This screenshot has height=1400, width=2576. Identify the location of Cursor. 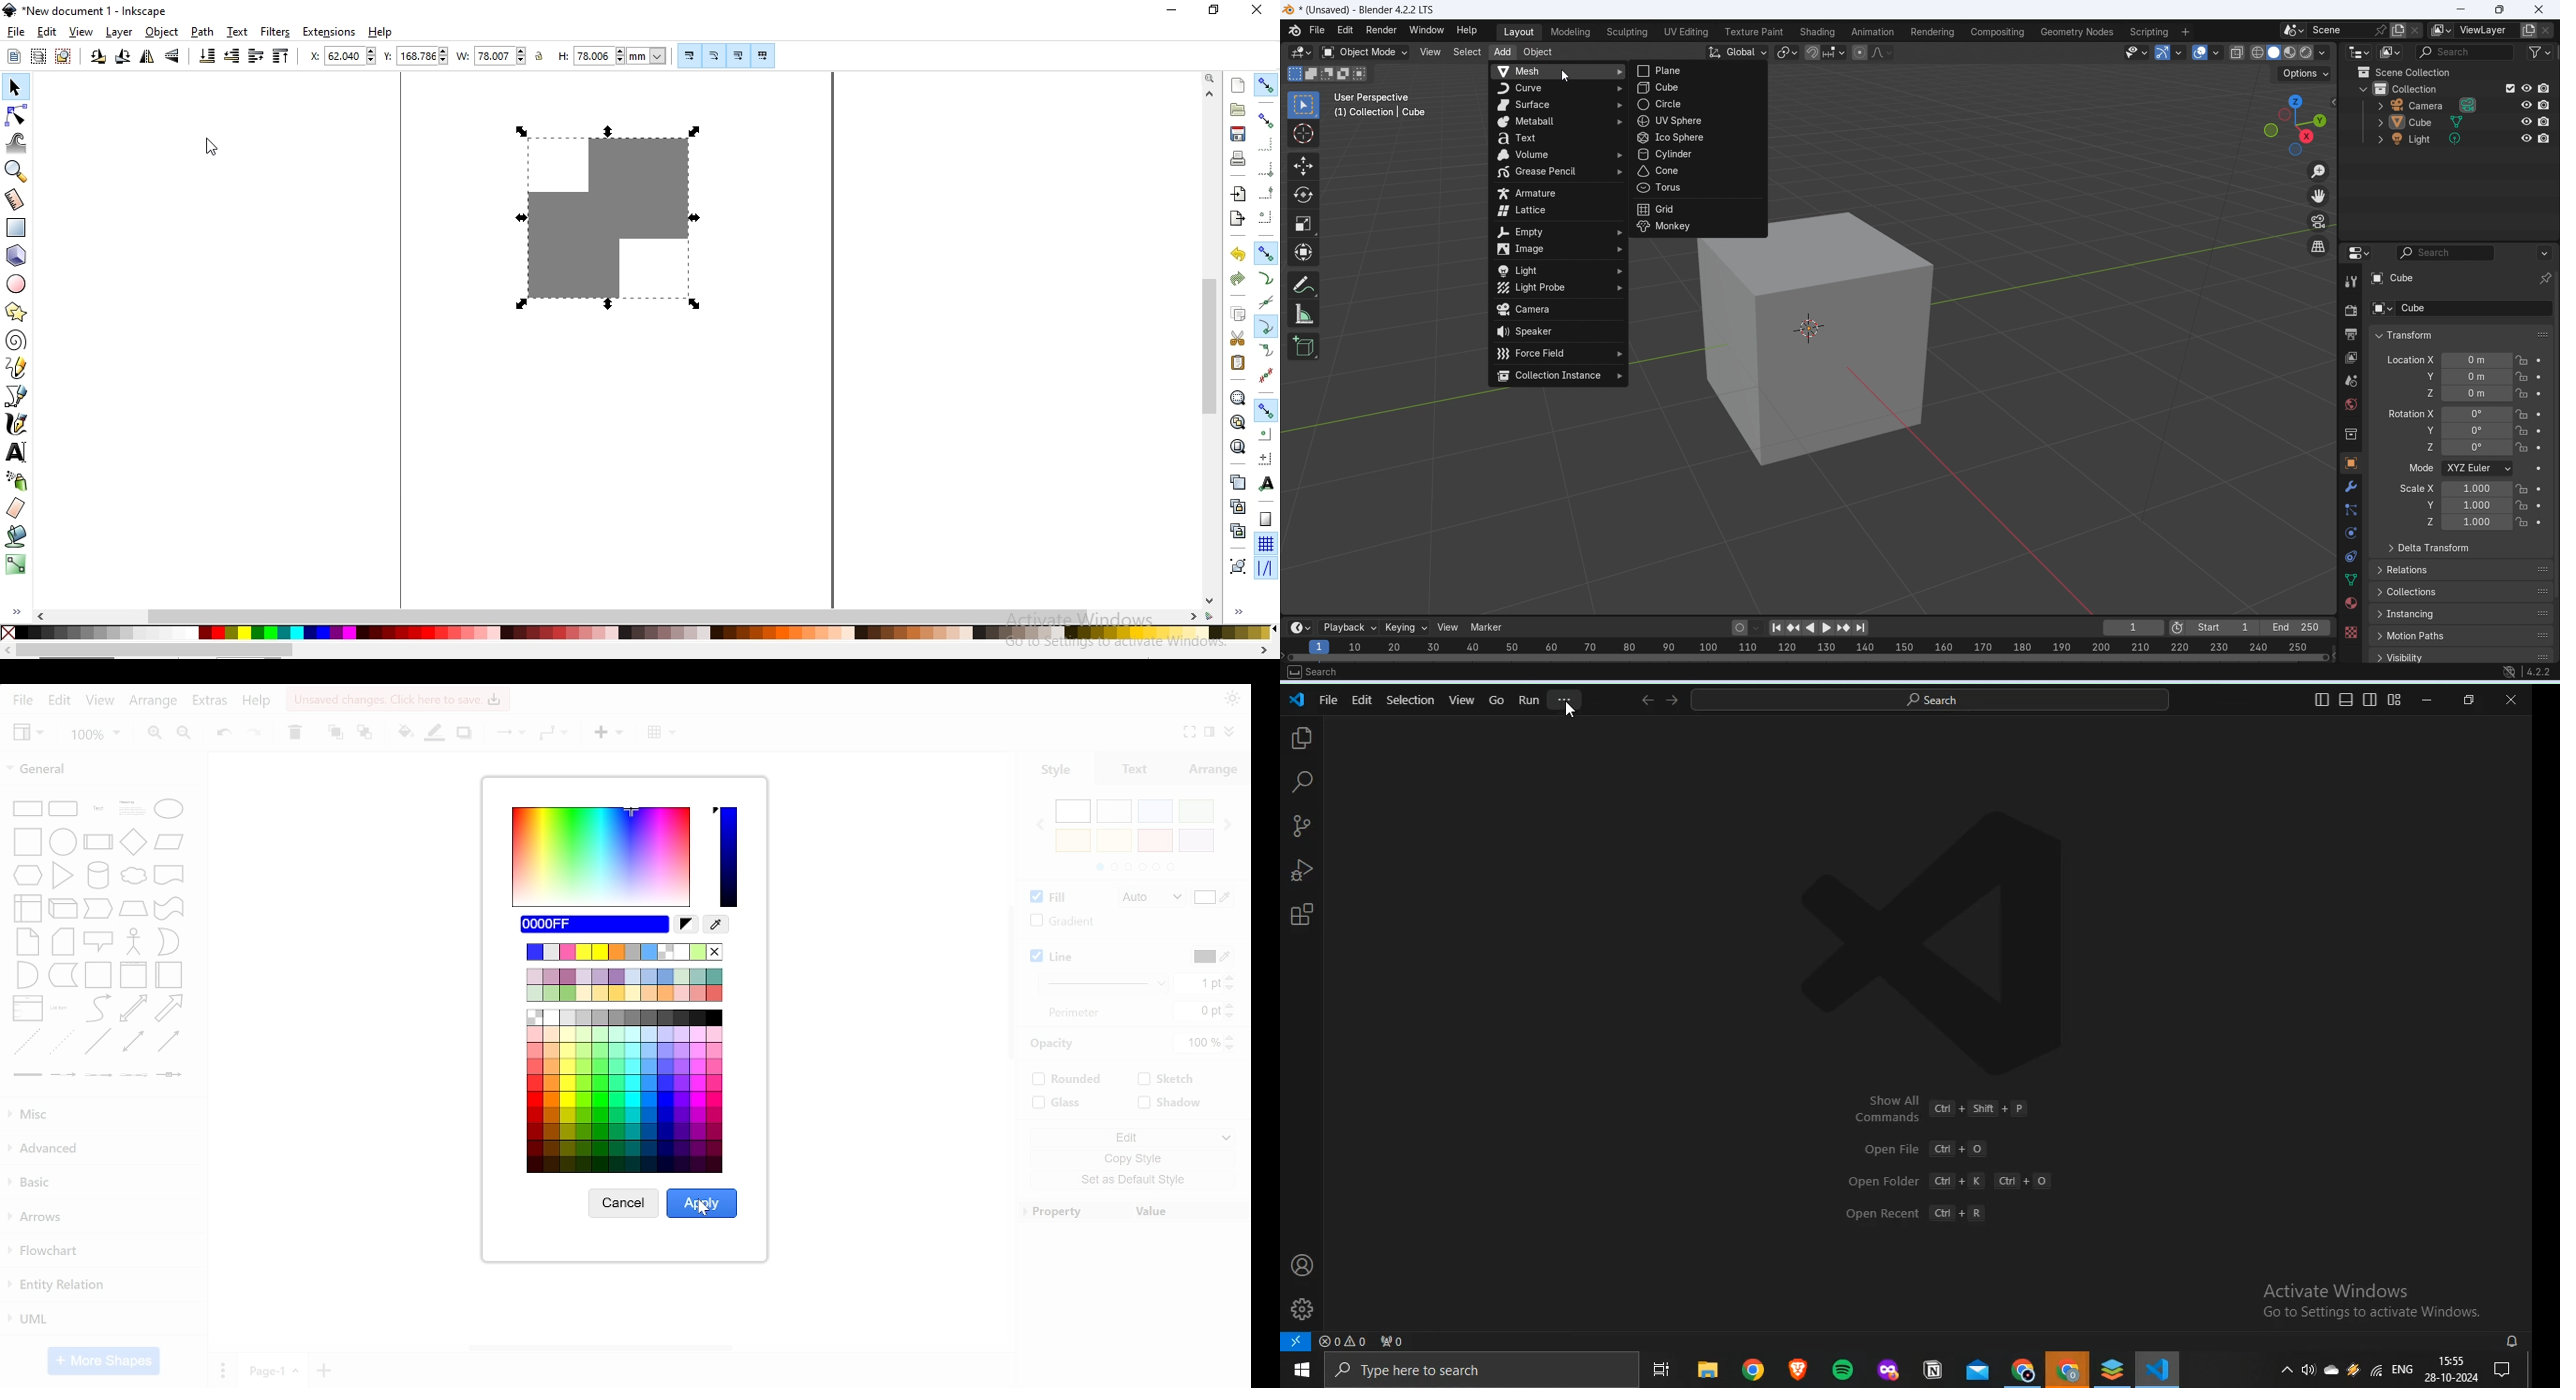
(704, 1208).